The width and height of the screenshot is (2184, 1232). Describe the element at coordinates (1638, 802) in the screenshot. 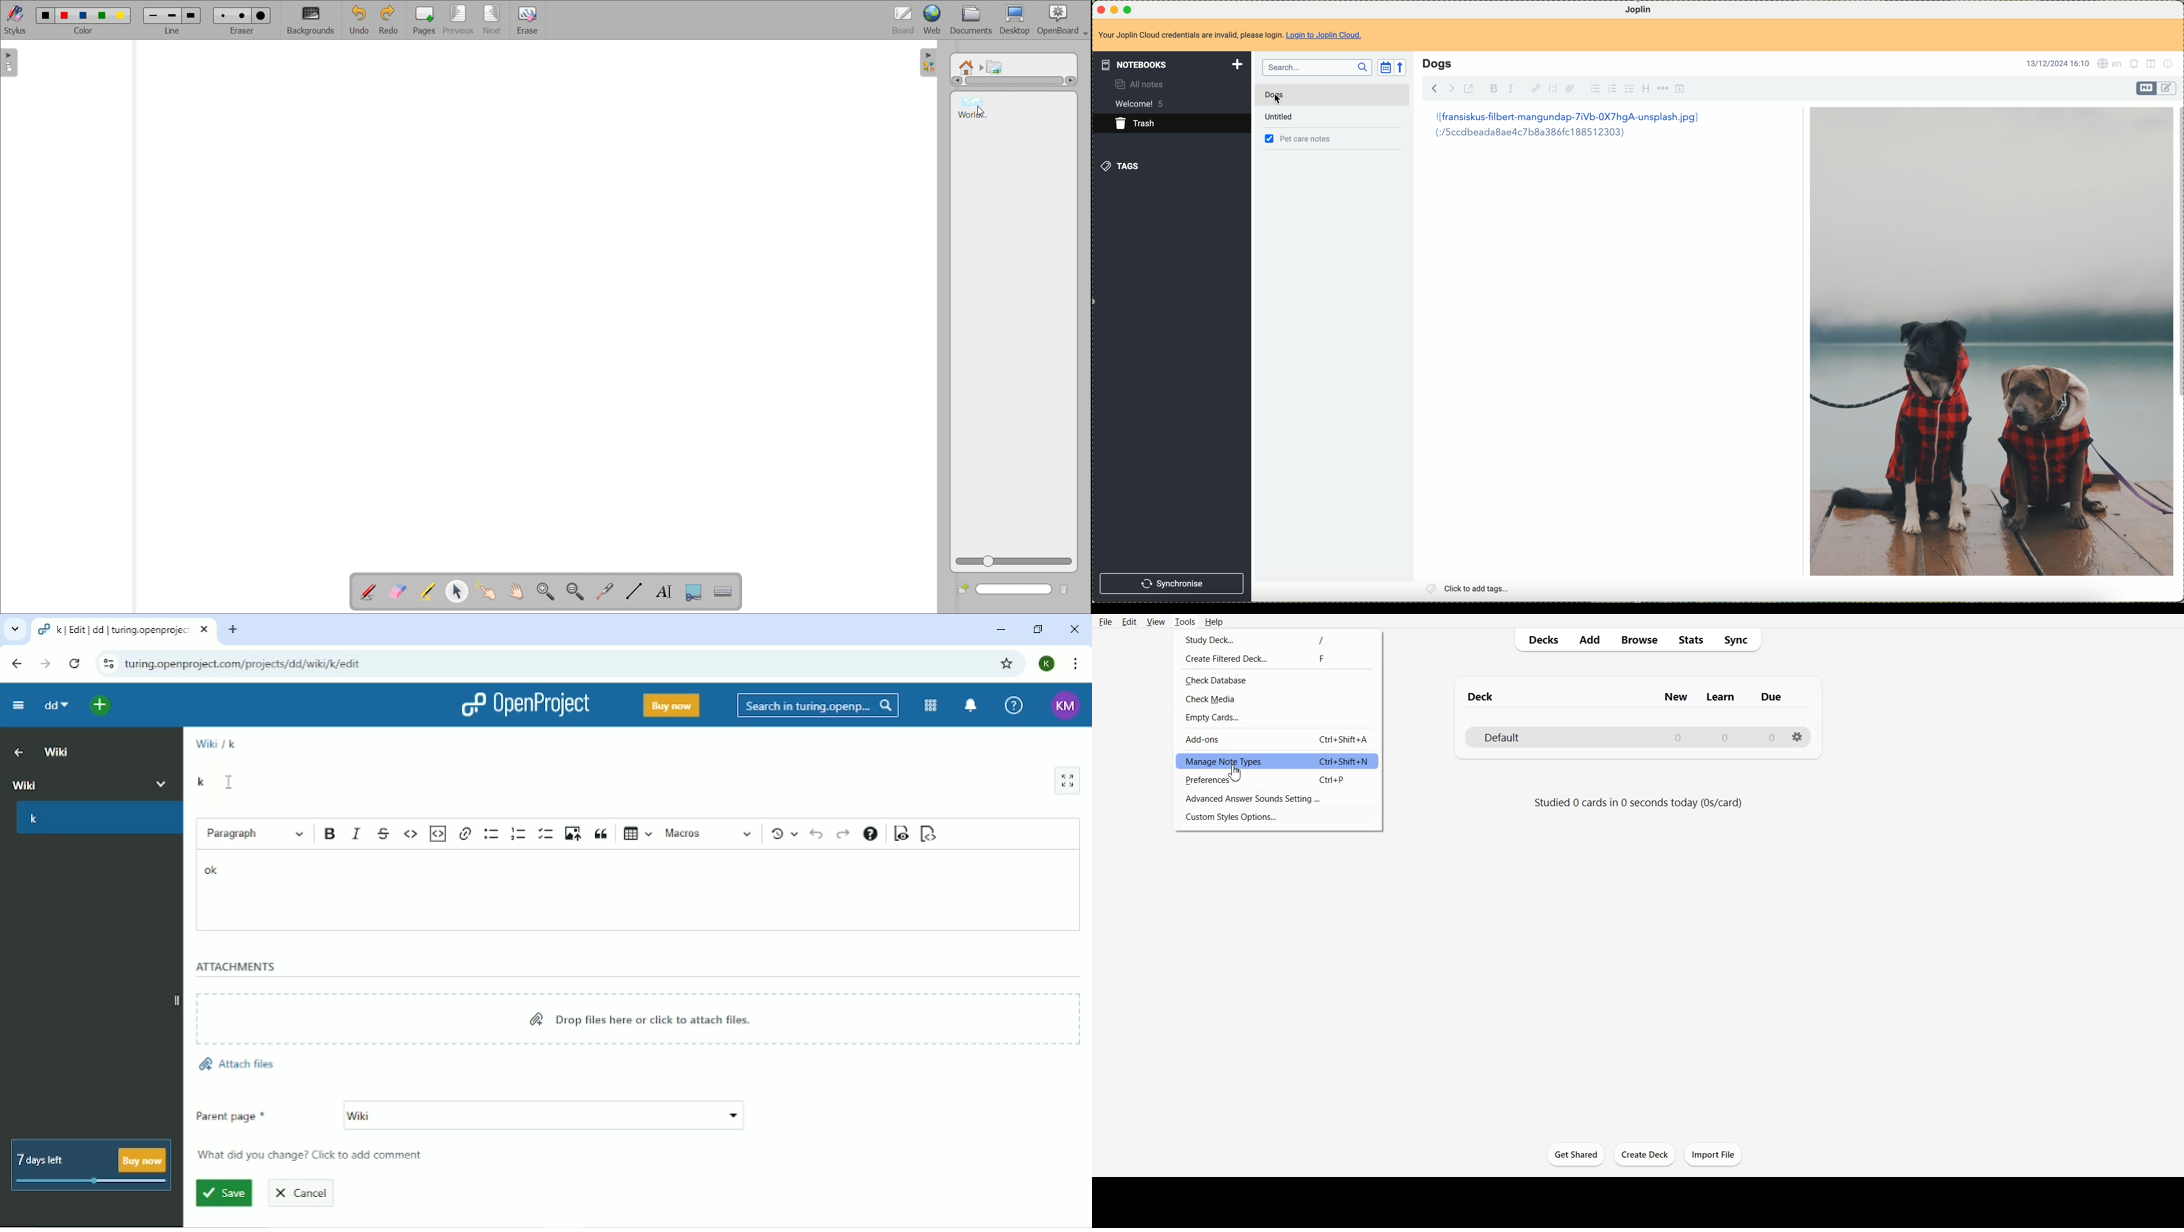

I see `Text 2` at that location.